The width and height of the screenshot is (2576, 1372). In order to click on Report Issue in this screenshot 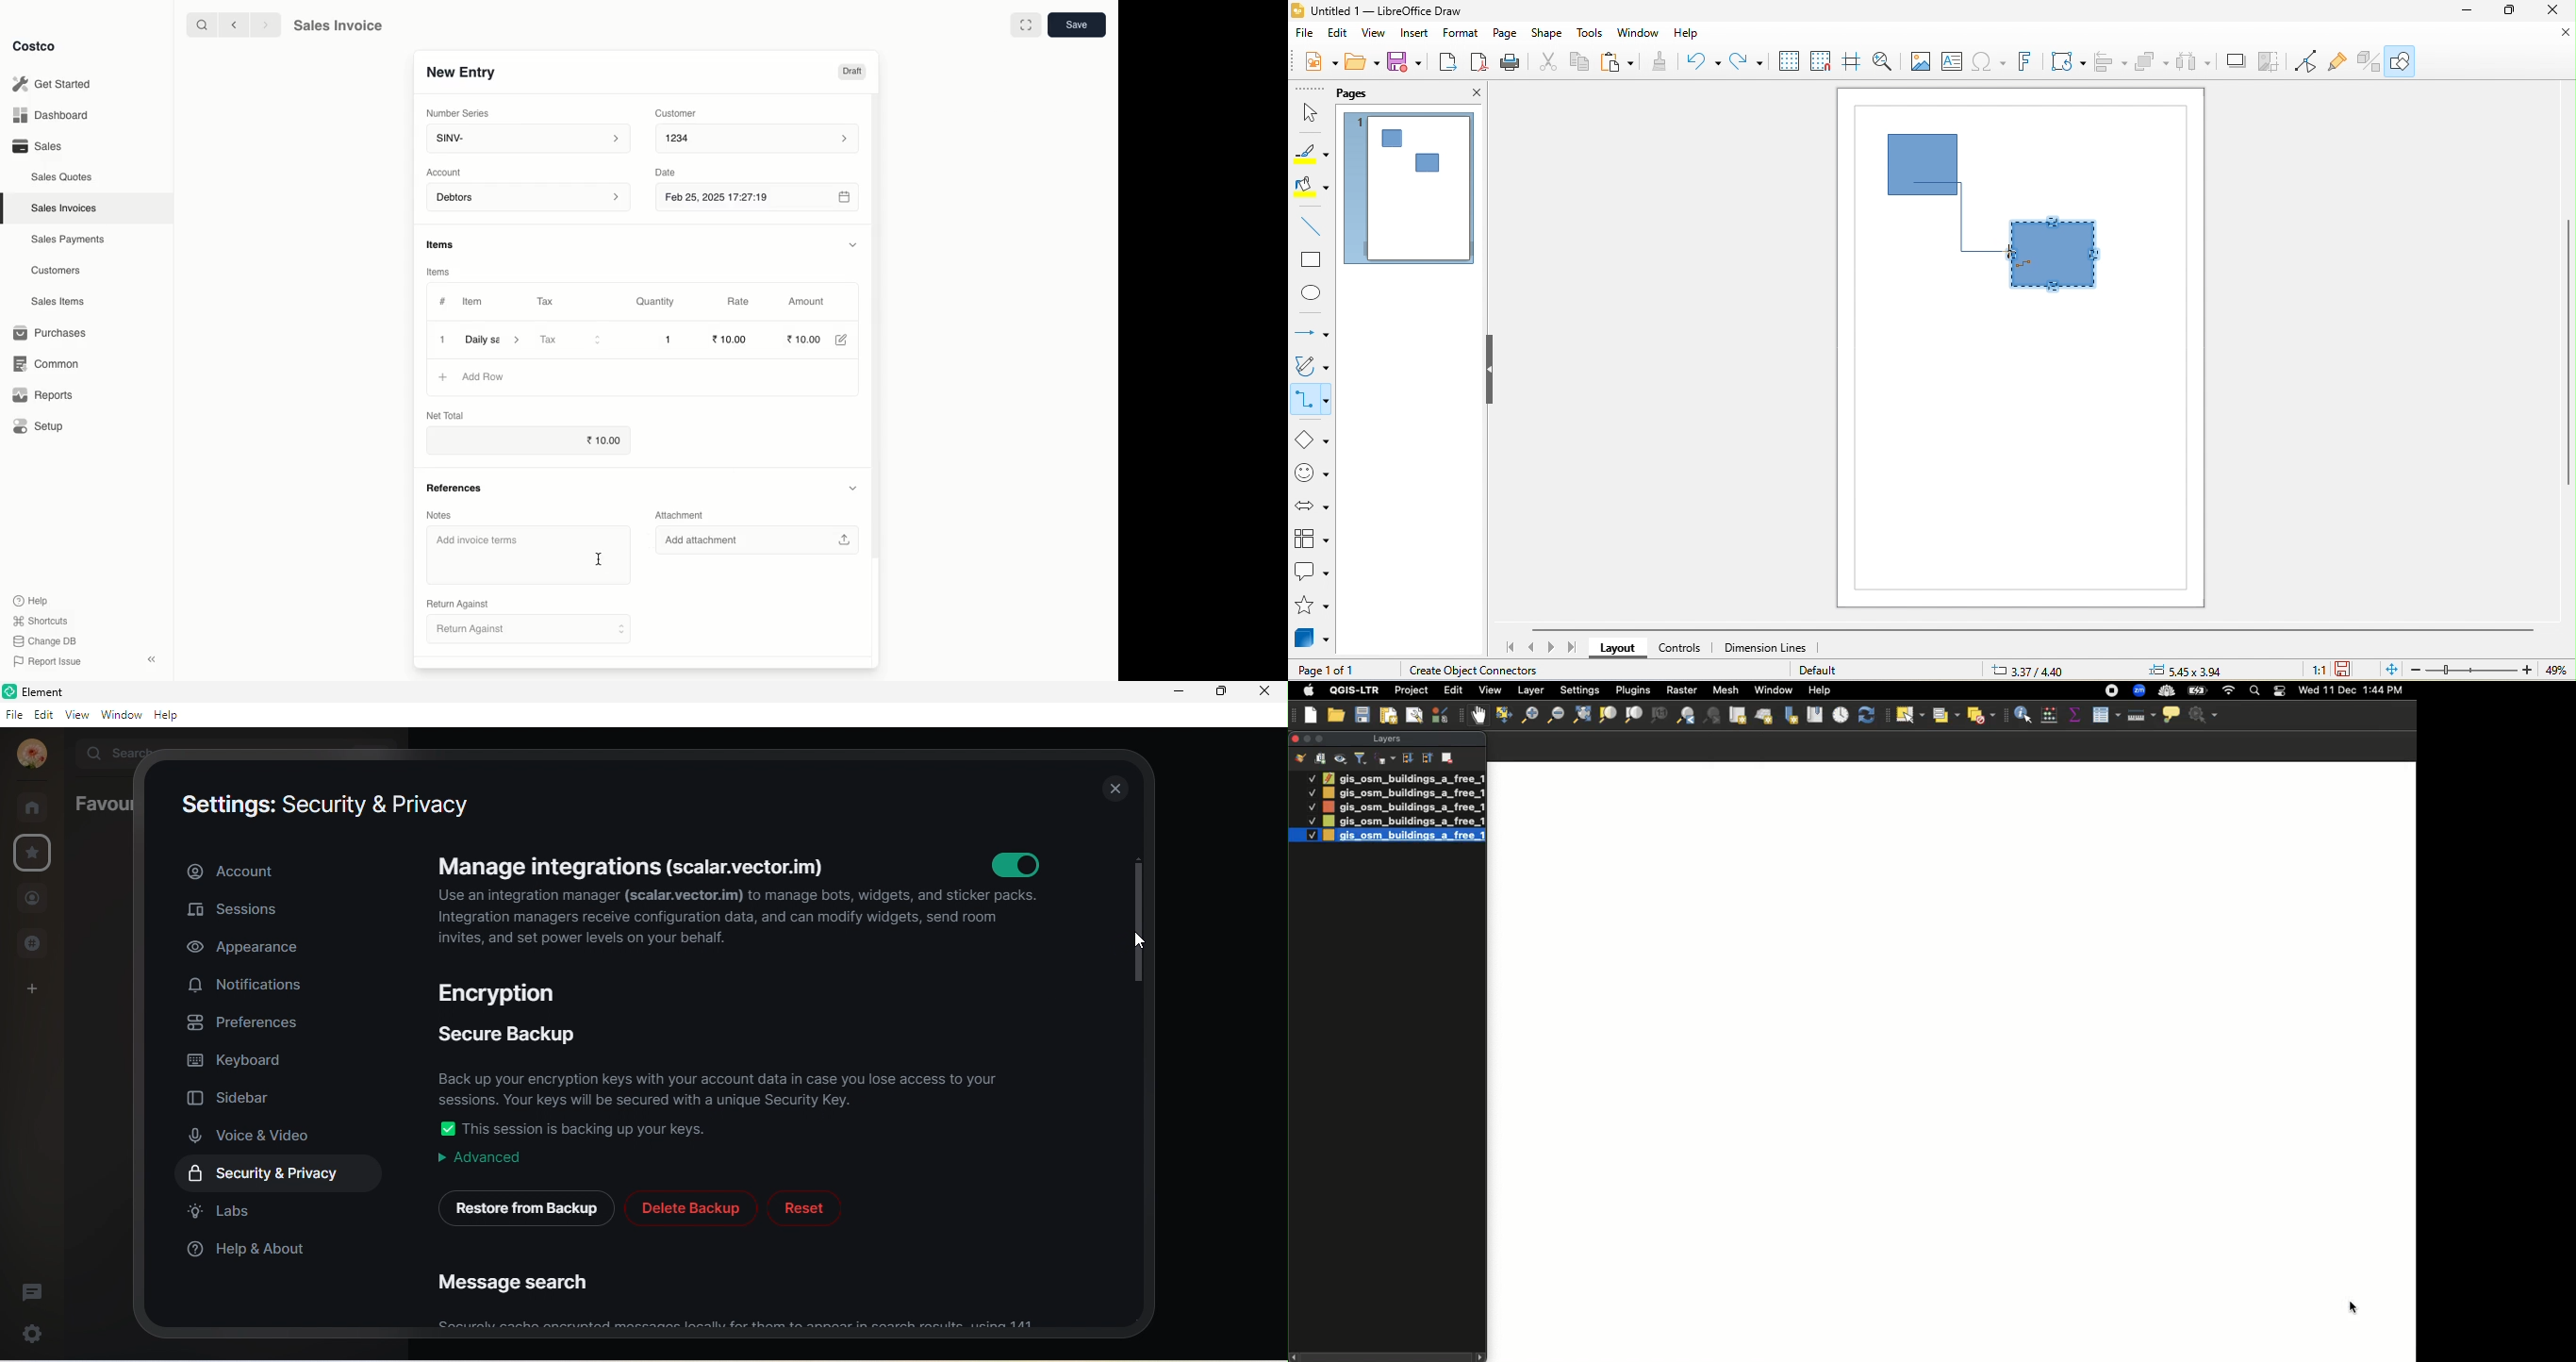, I will do `click(49, 662)`.